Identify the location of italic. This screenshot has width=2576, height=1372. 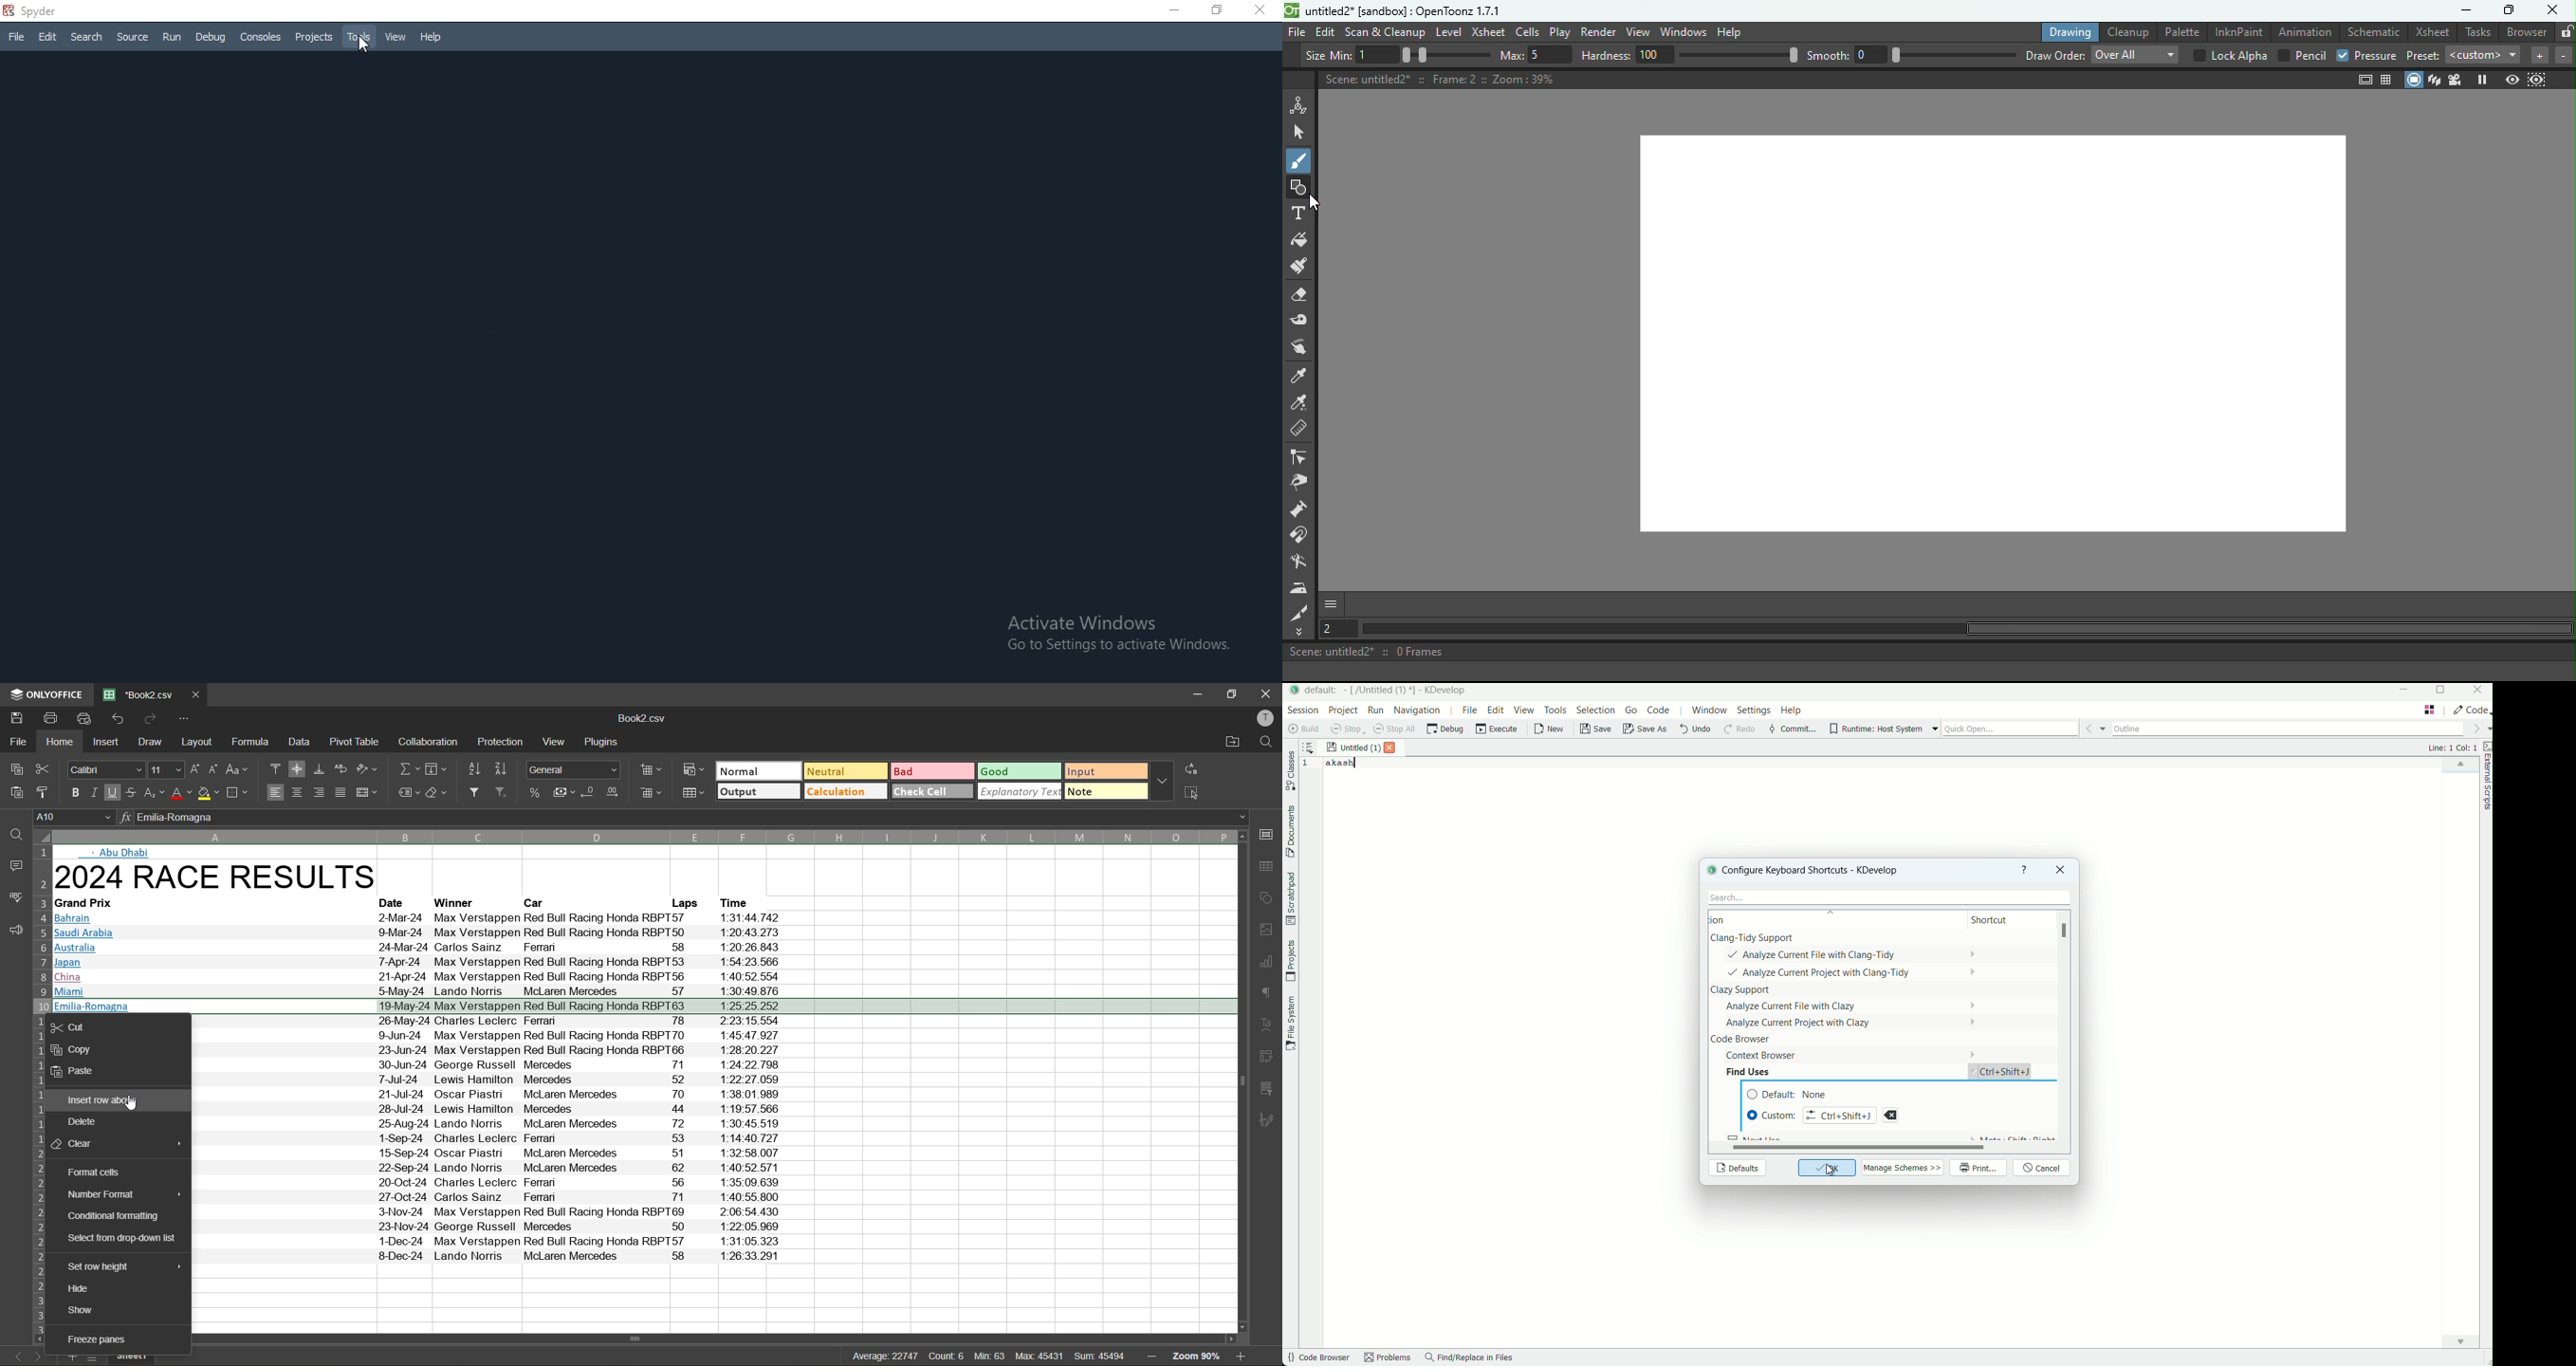
(94, 793).